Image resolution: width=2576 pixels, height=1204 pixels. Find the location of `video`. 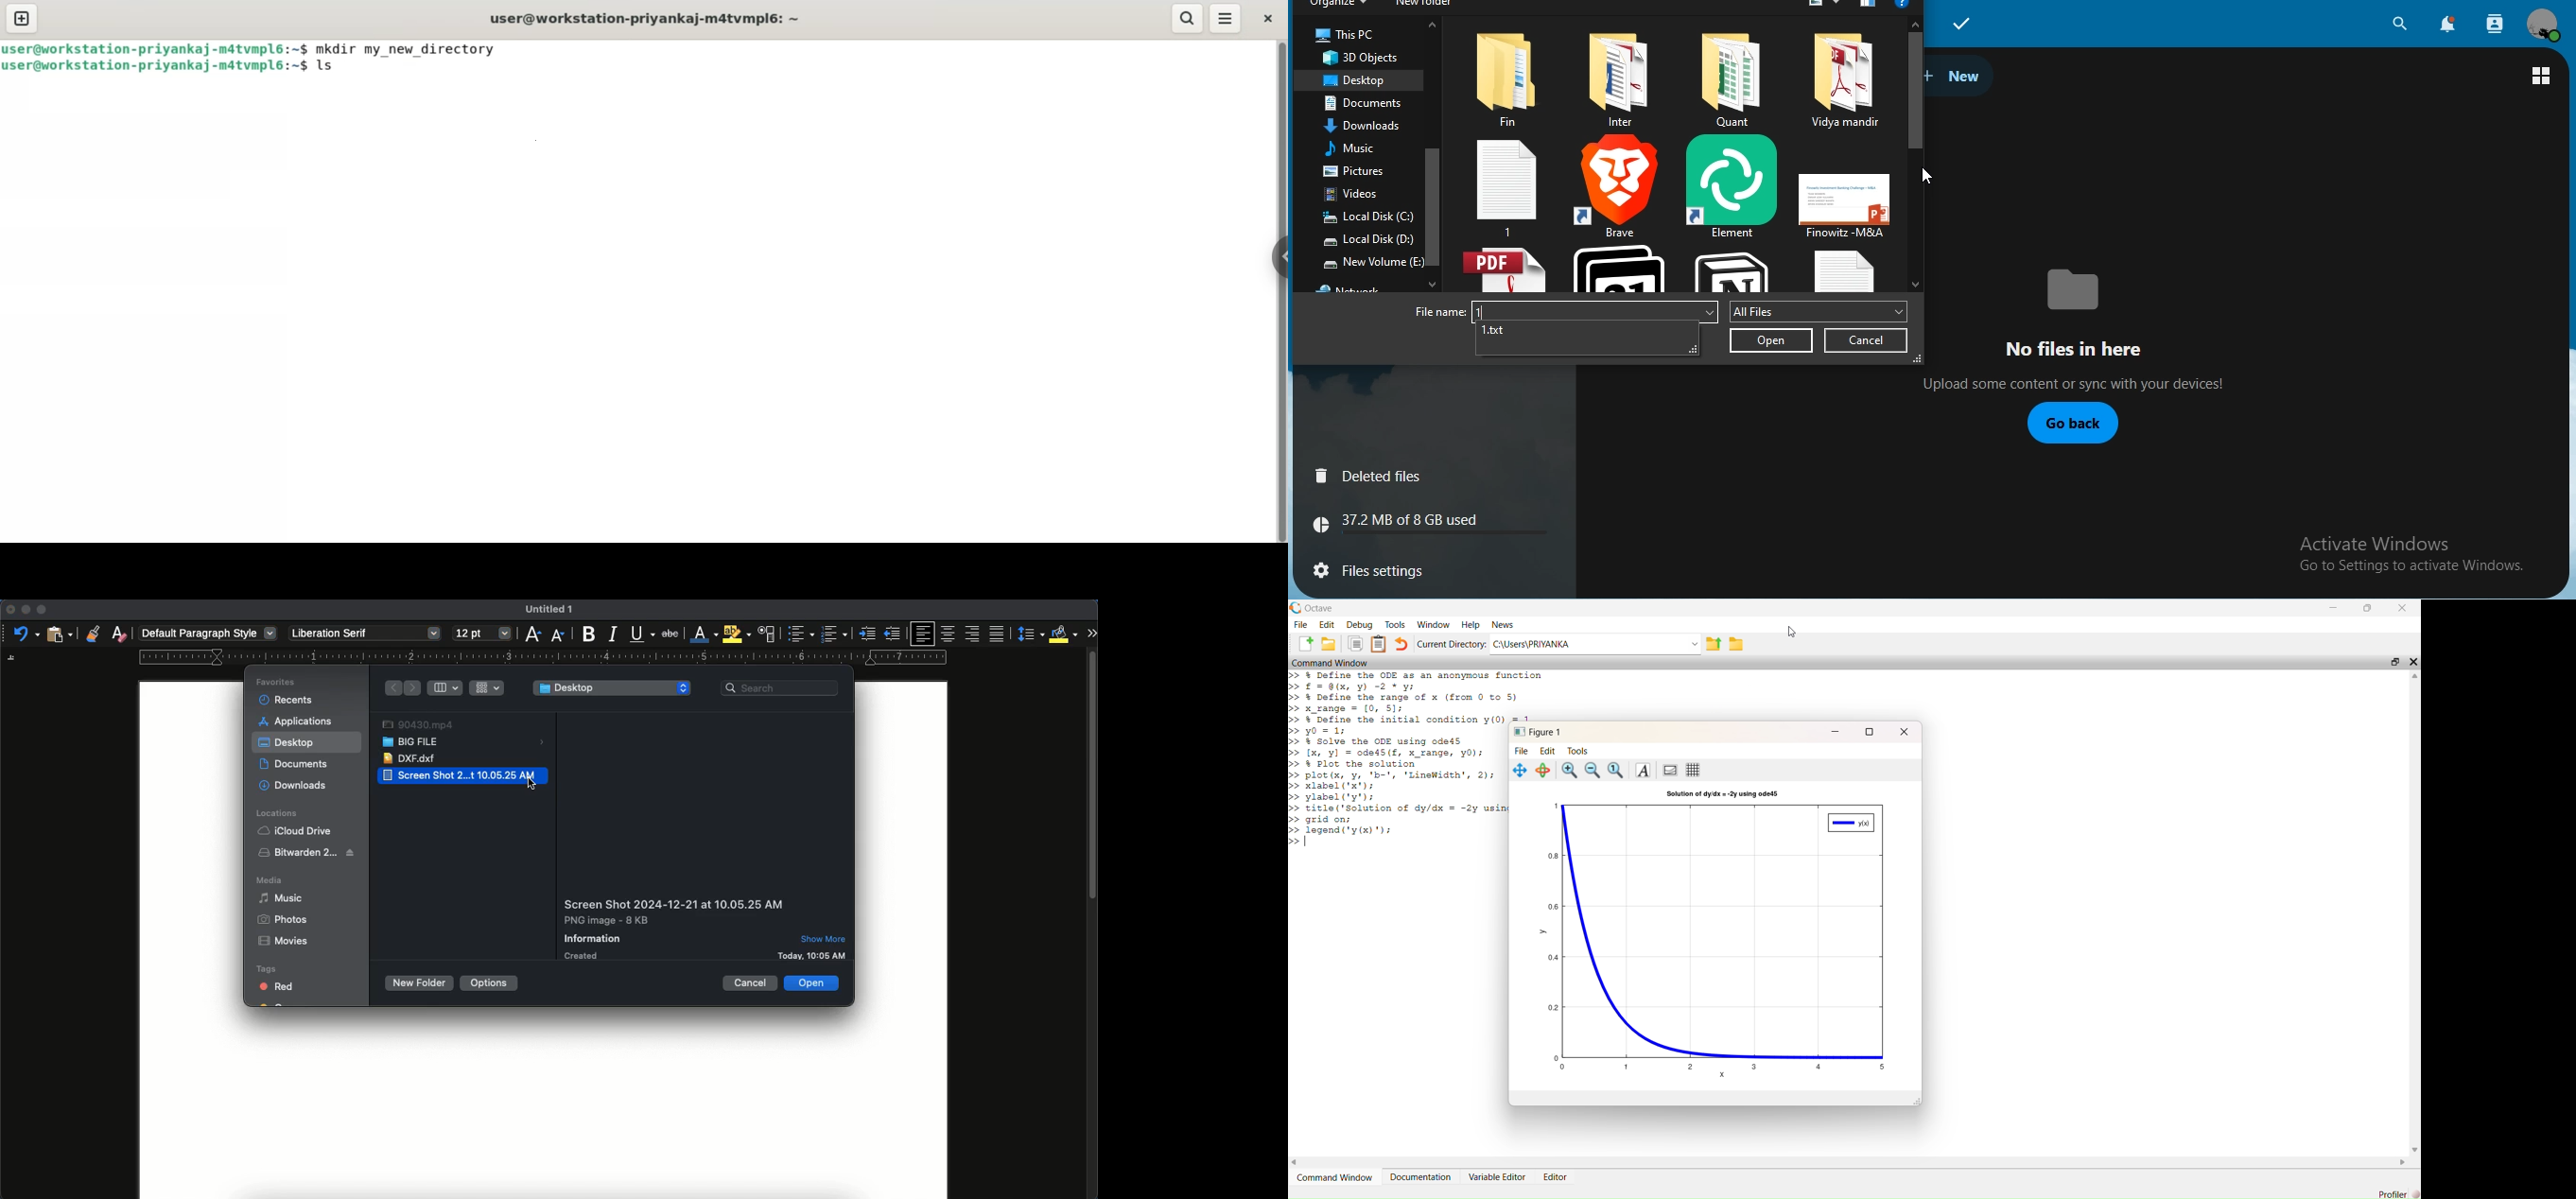

video is located at coordinates (417, 724).